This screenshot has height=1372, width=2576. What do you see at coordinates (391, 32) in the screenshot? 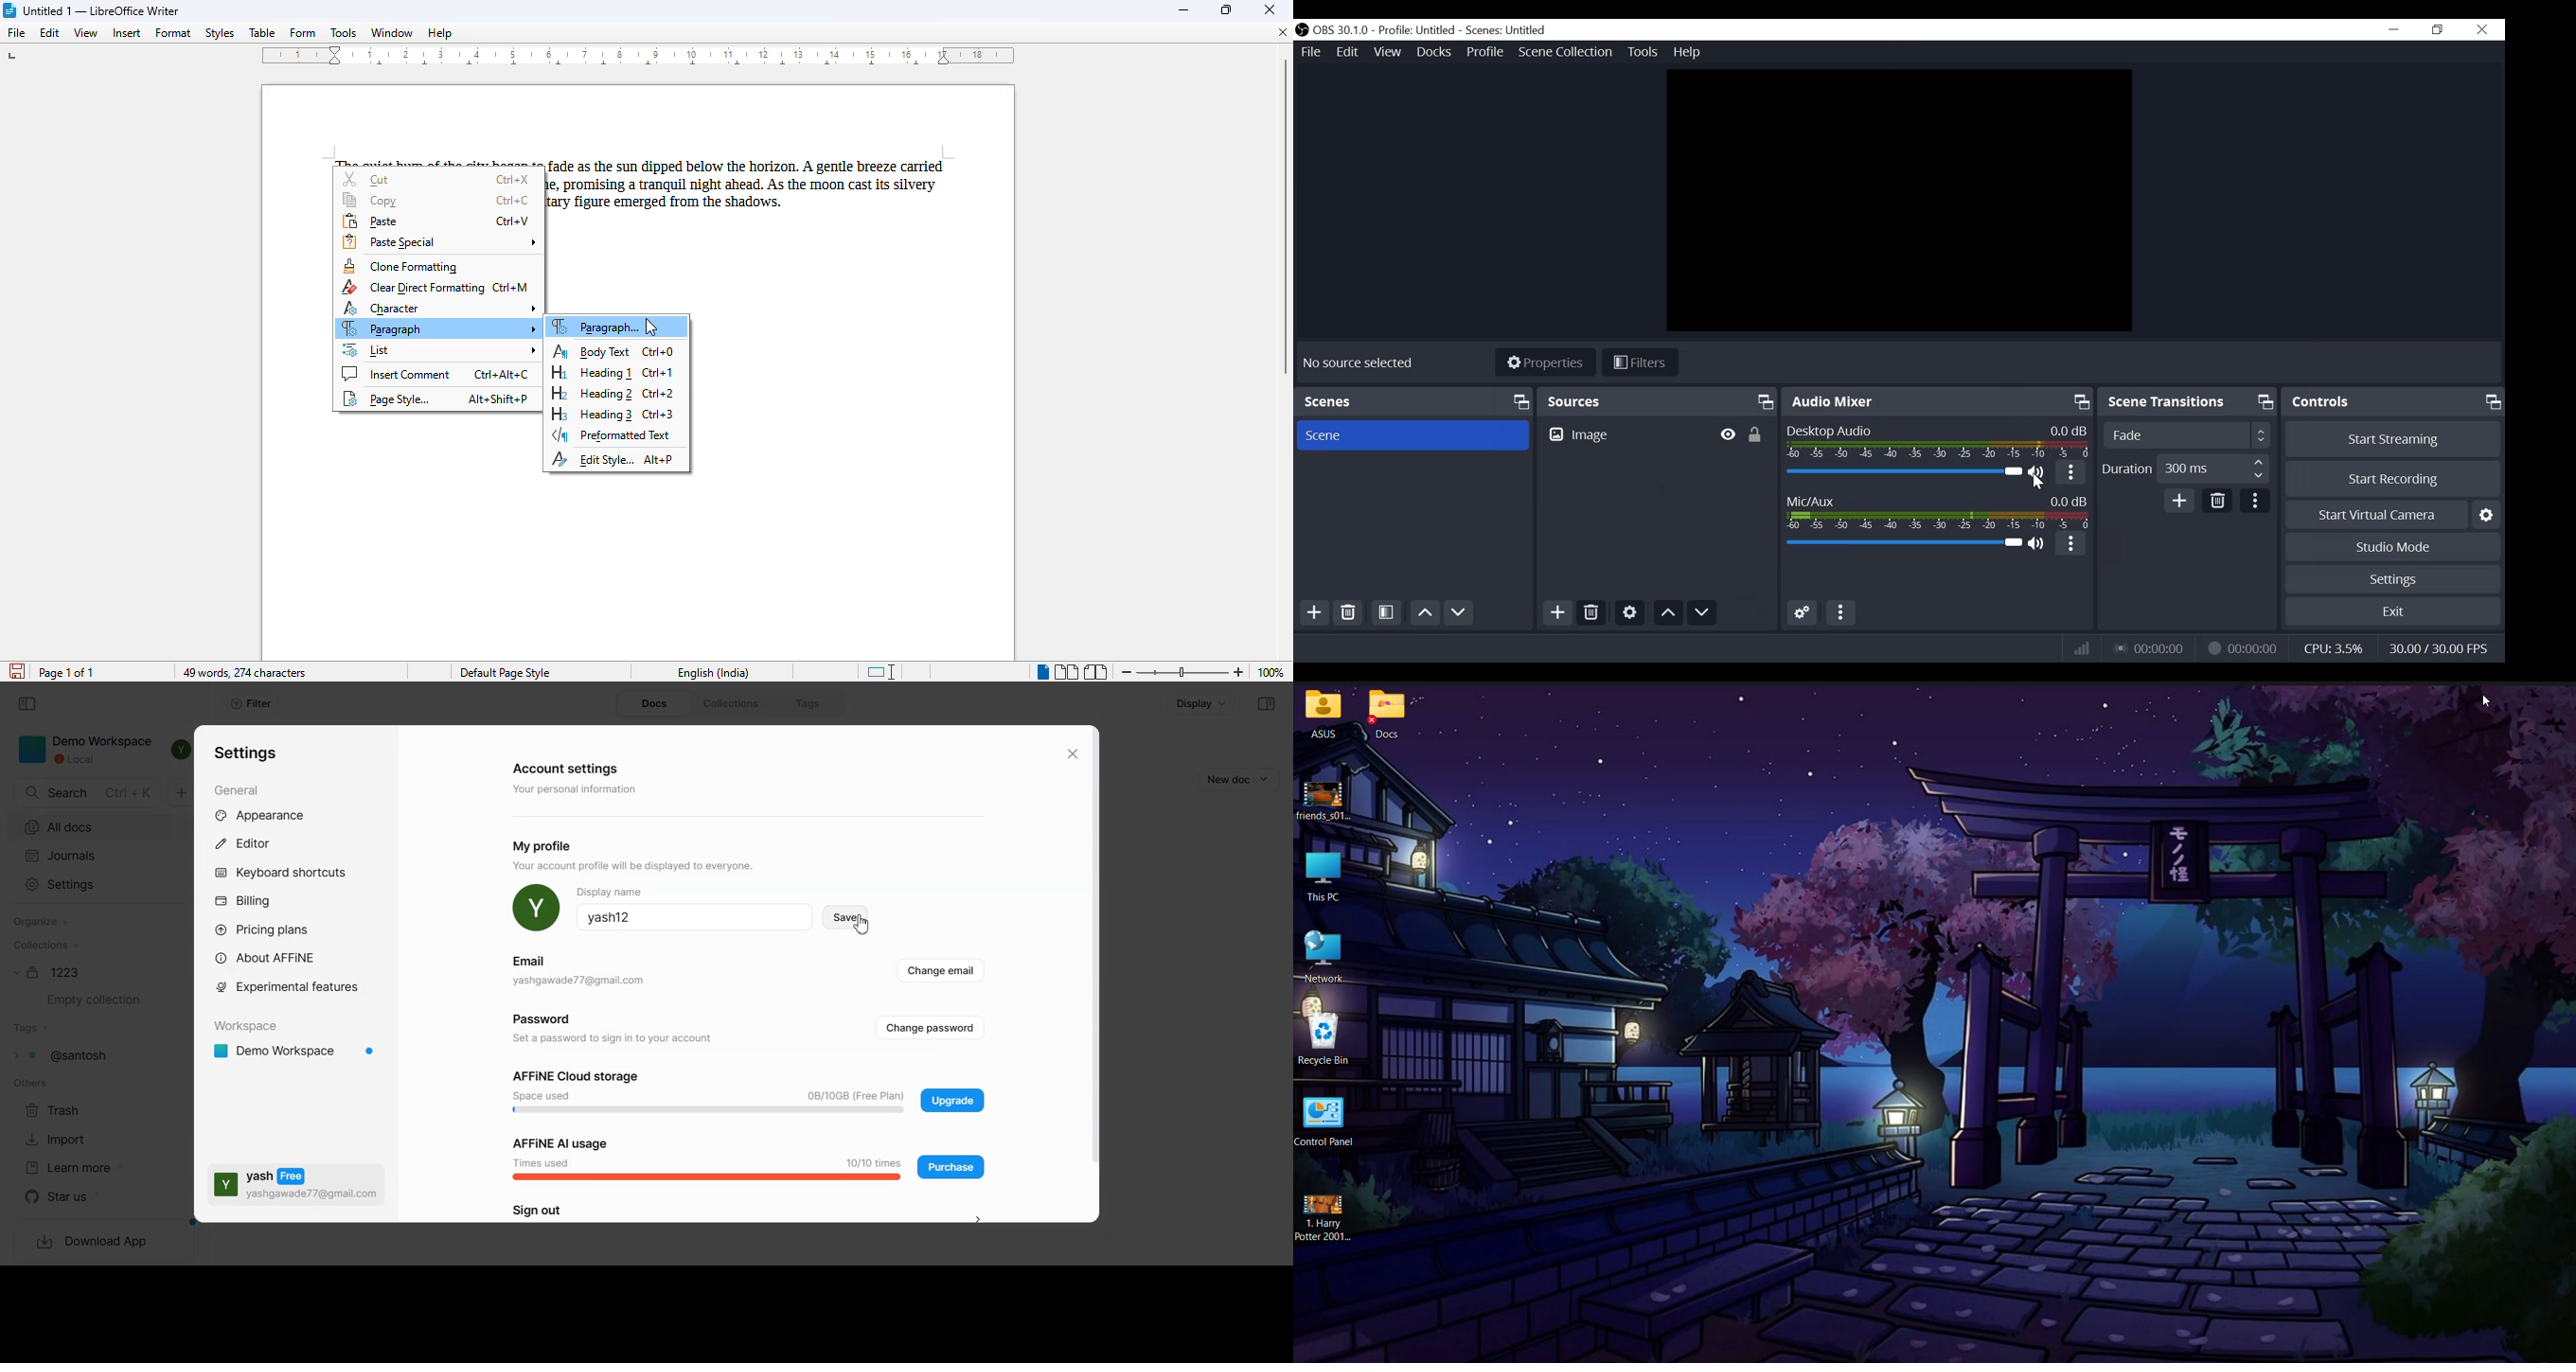
I see `window` at bounding box center [391, 32].